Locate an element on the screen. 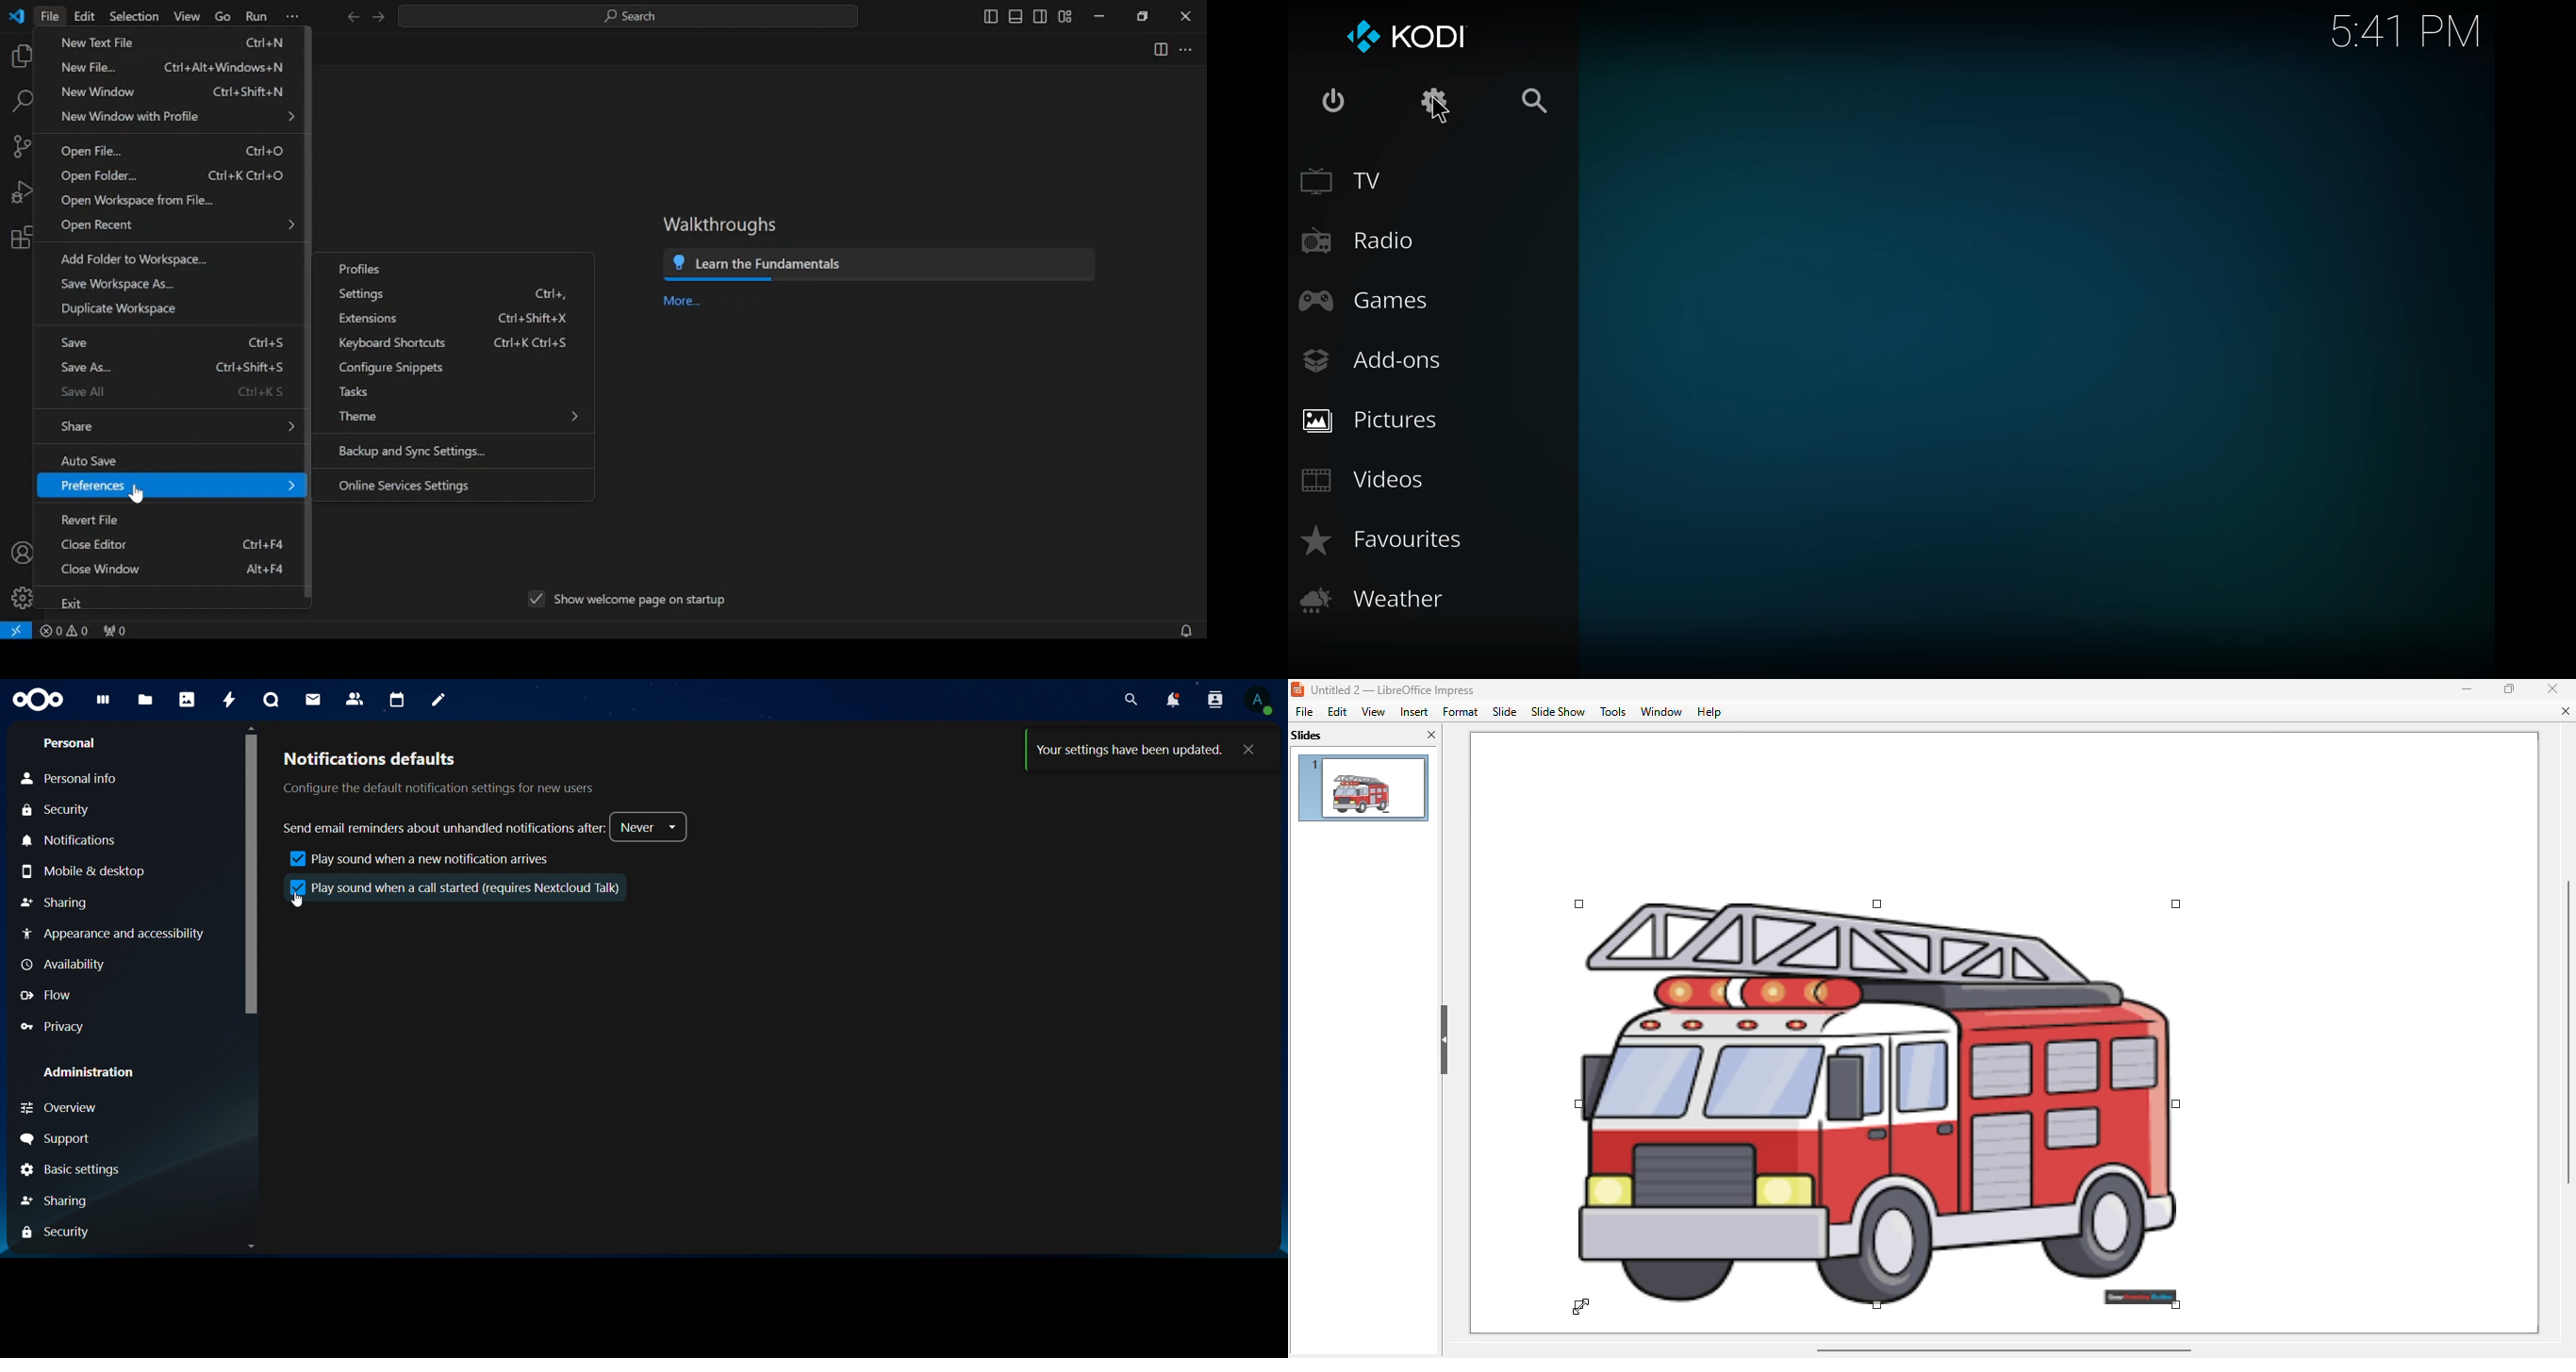 Image resolution: width=2576 pixels, height=1372 pixels. videos is located at coordinates (1366, 477).